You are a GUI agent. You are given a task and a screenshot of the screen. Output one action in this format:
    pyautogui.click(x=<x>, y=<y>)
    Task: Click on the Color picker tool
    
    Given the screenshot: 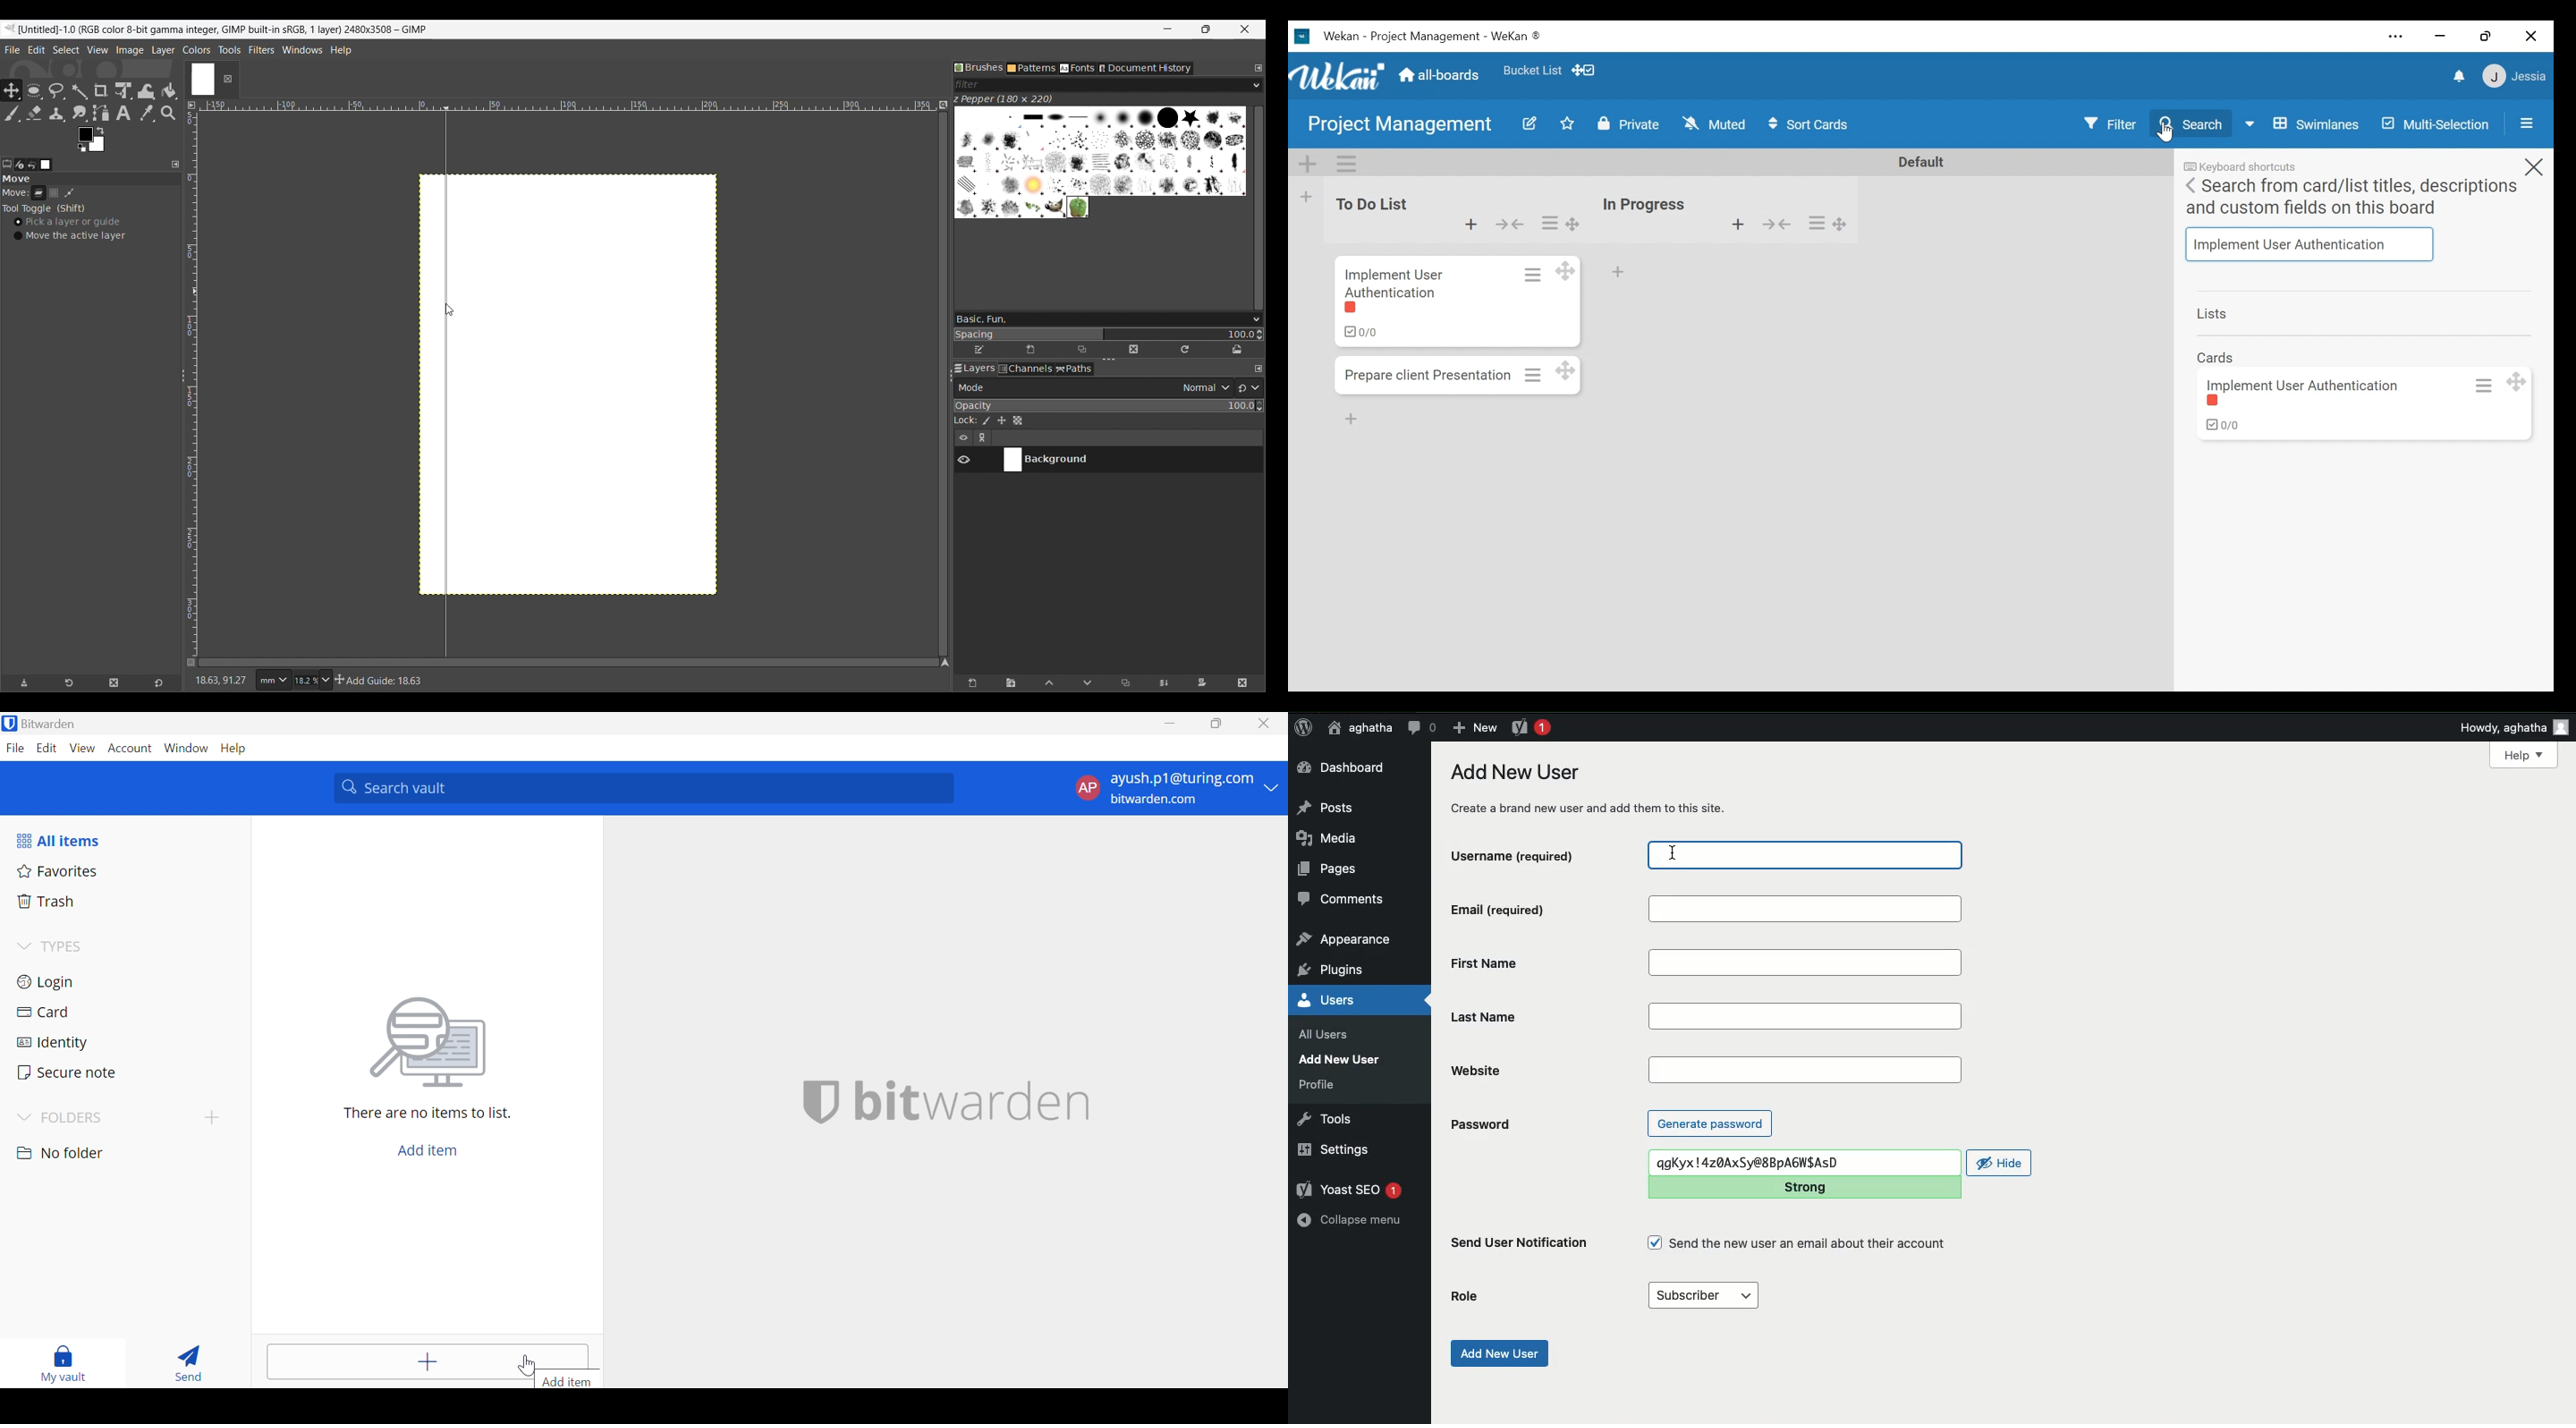 What is the action you would take?
    pyautogui.click(x=147, y=113)
    